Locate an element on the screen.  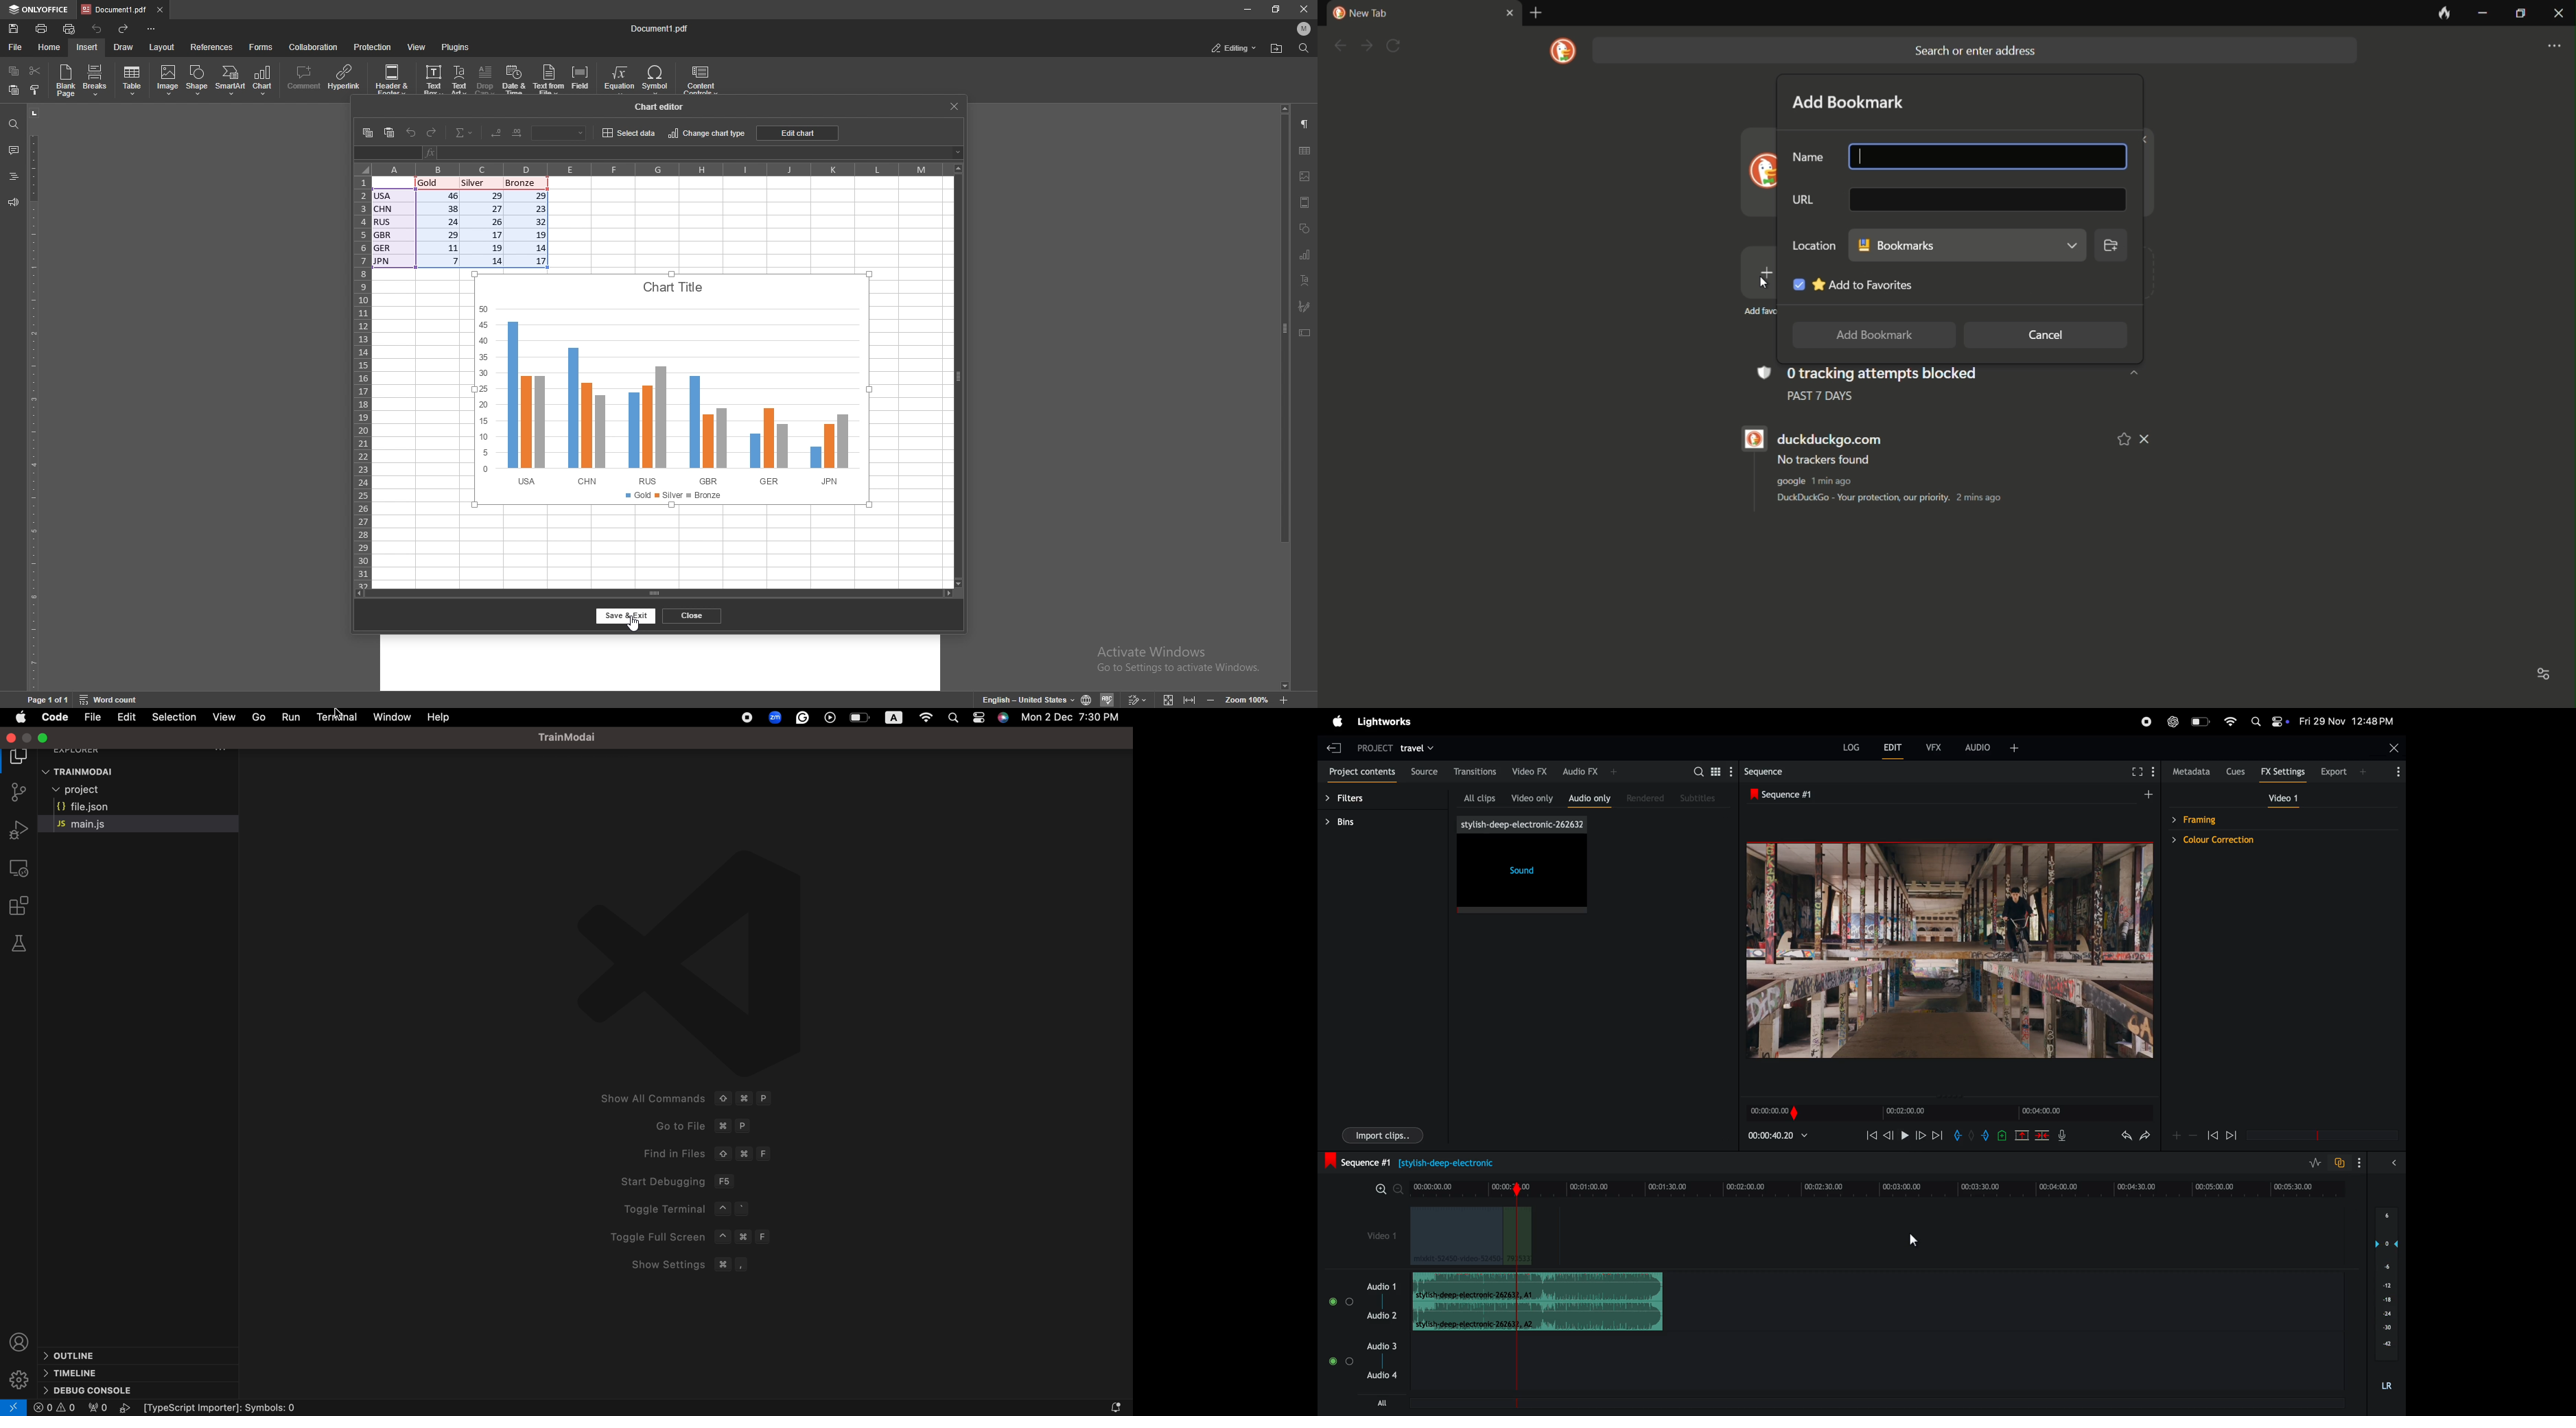
Activate windows is located at coordinates (1179, 658).